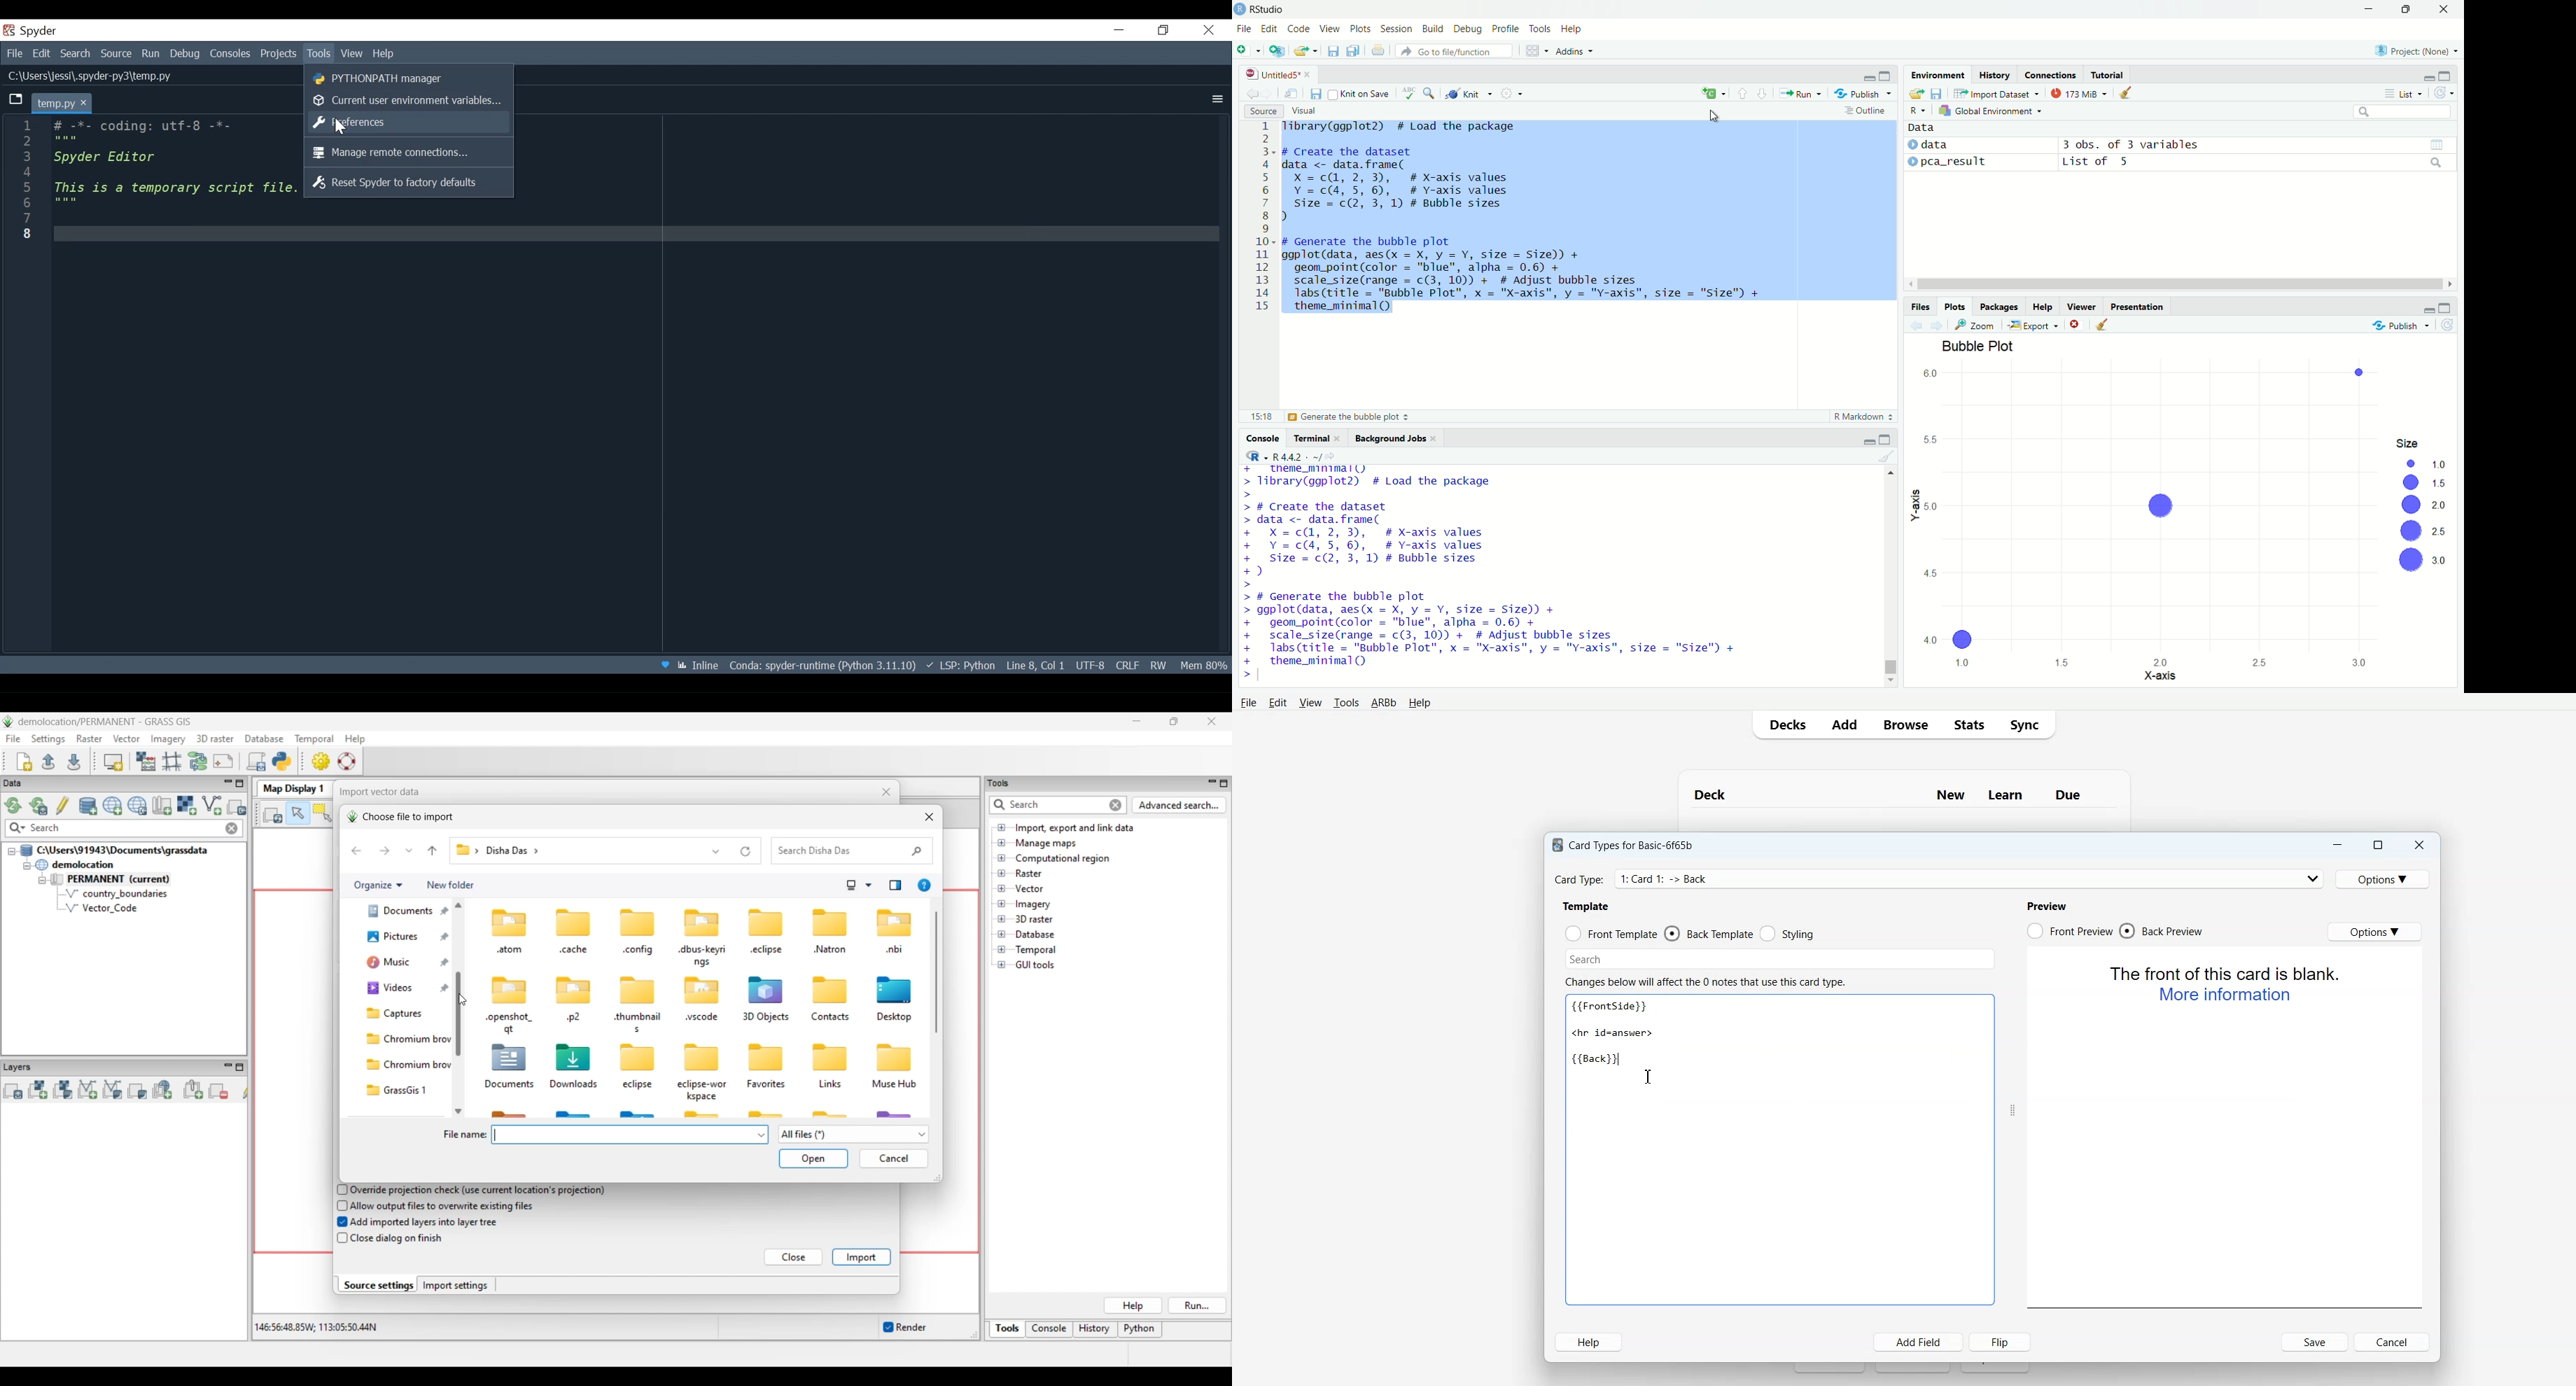  Describe the element at coordinates (1922, 307) in the screenshot. I see `files` at that location.